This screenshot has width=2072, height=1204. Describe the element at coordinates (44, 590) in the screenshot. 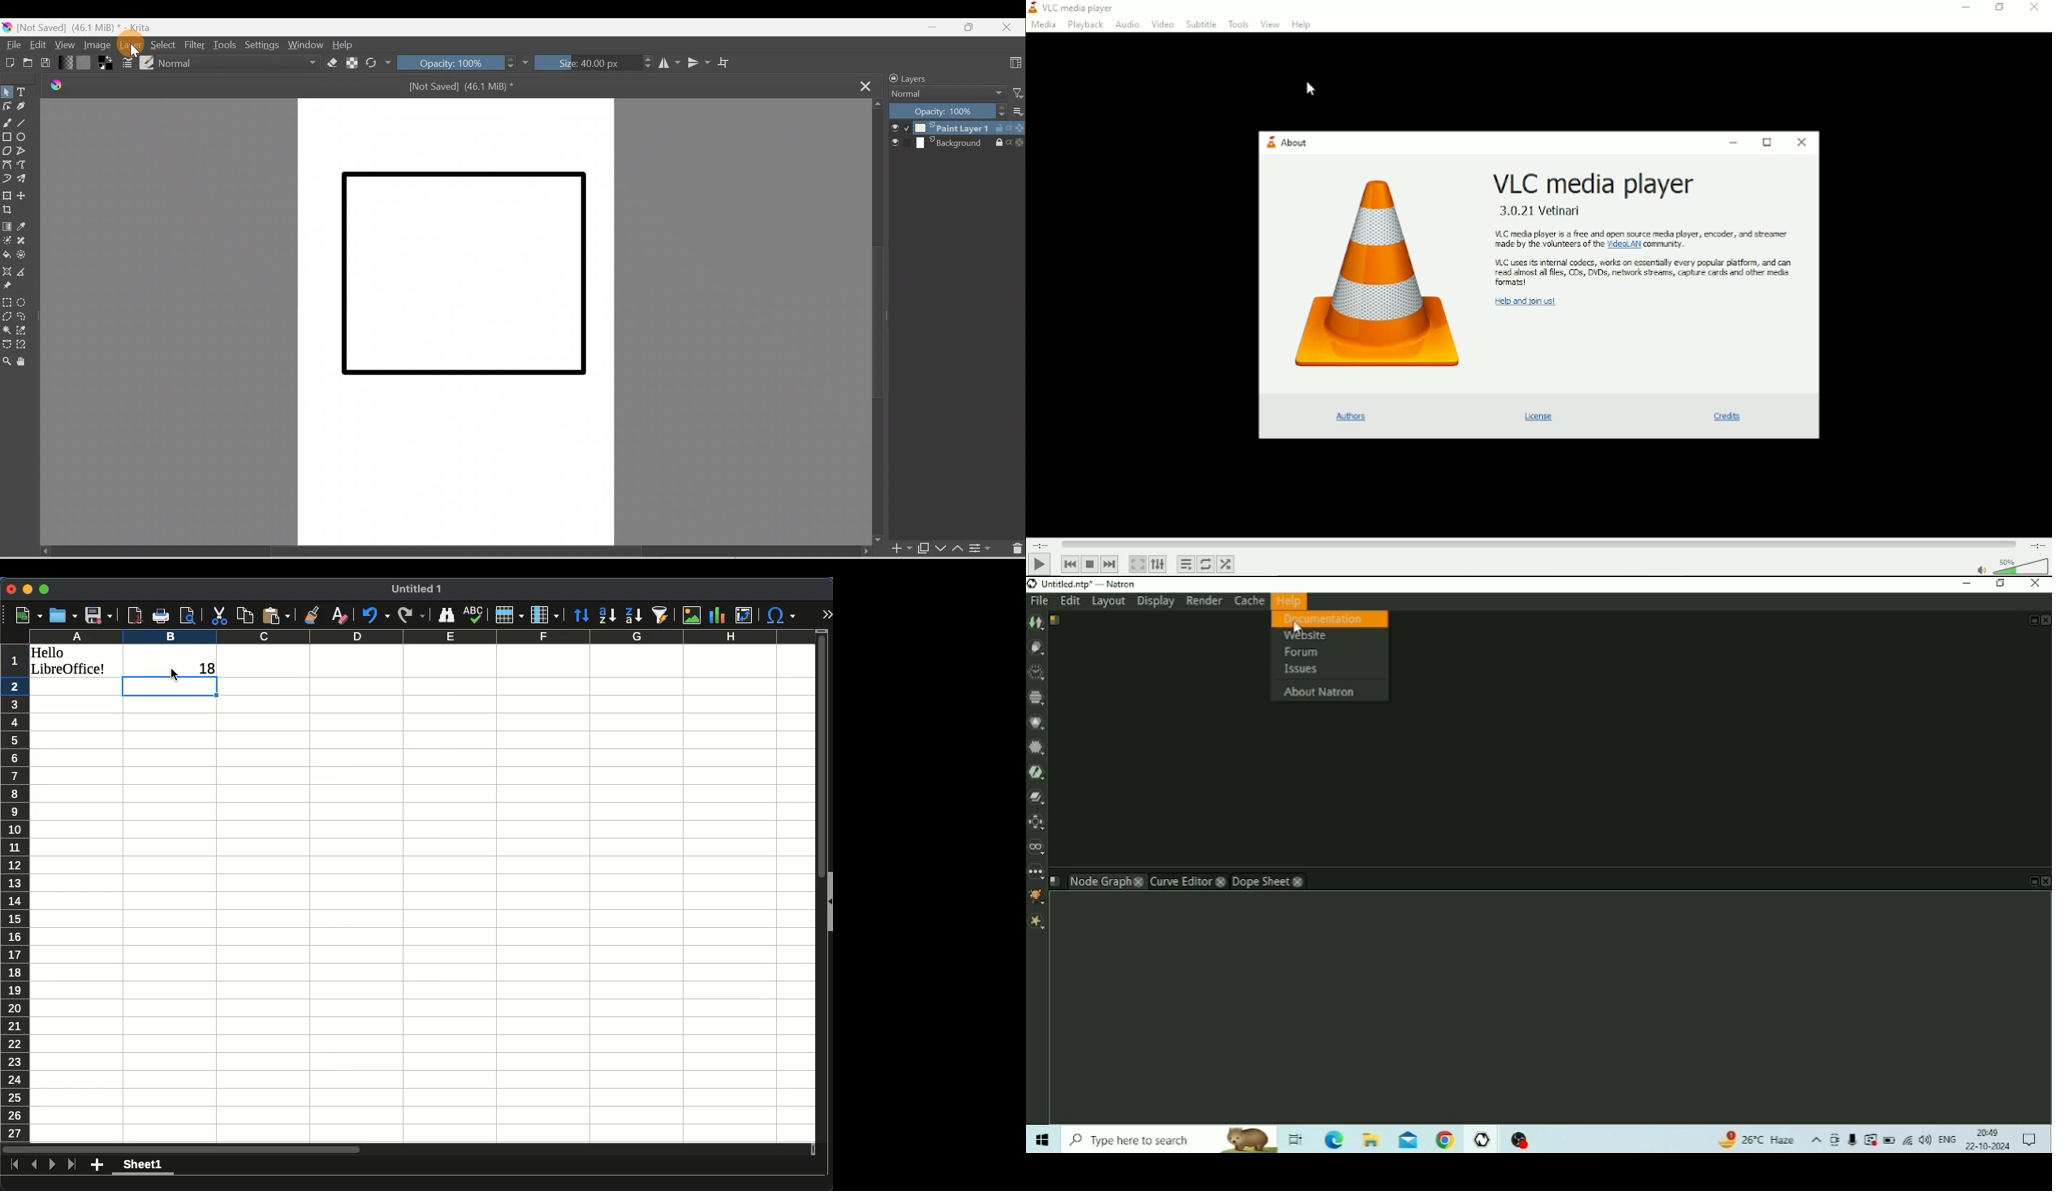

I see `Maximize` at that location.